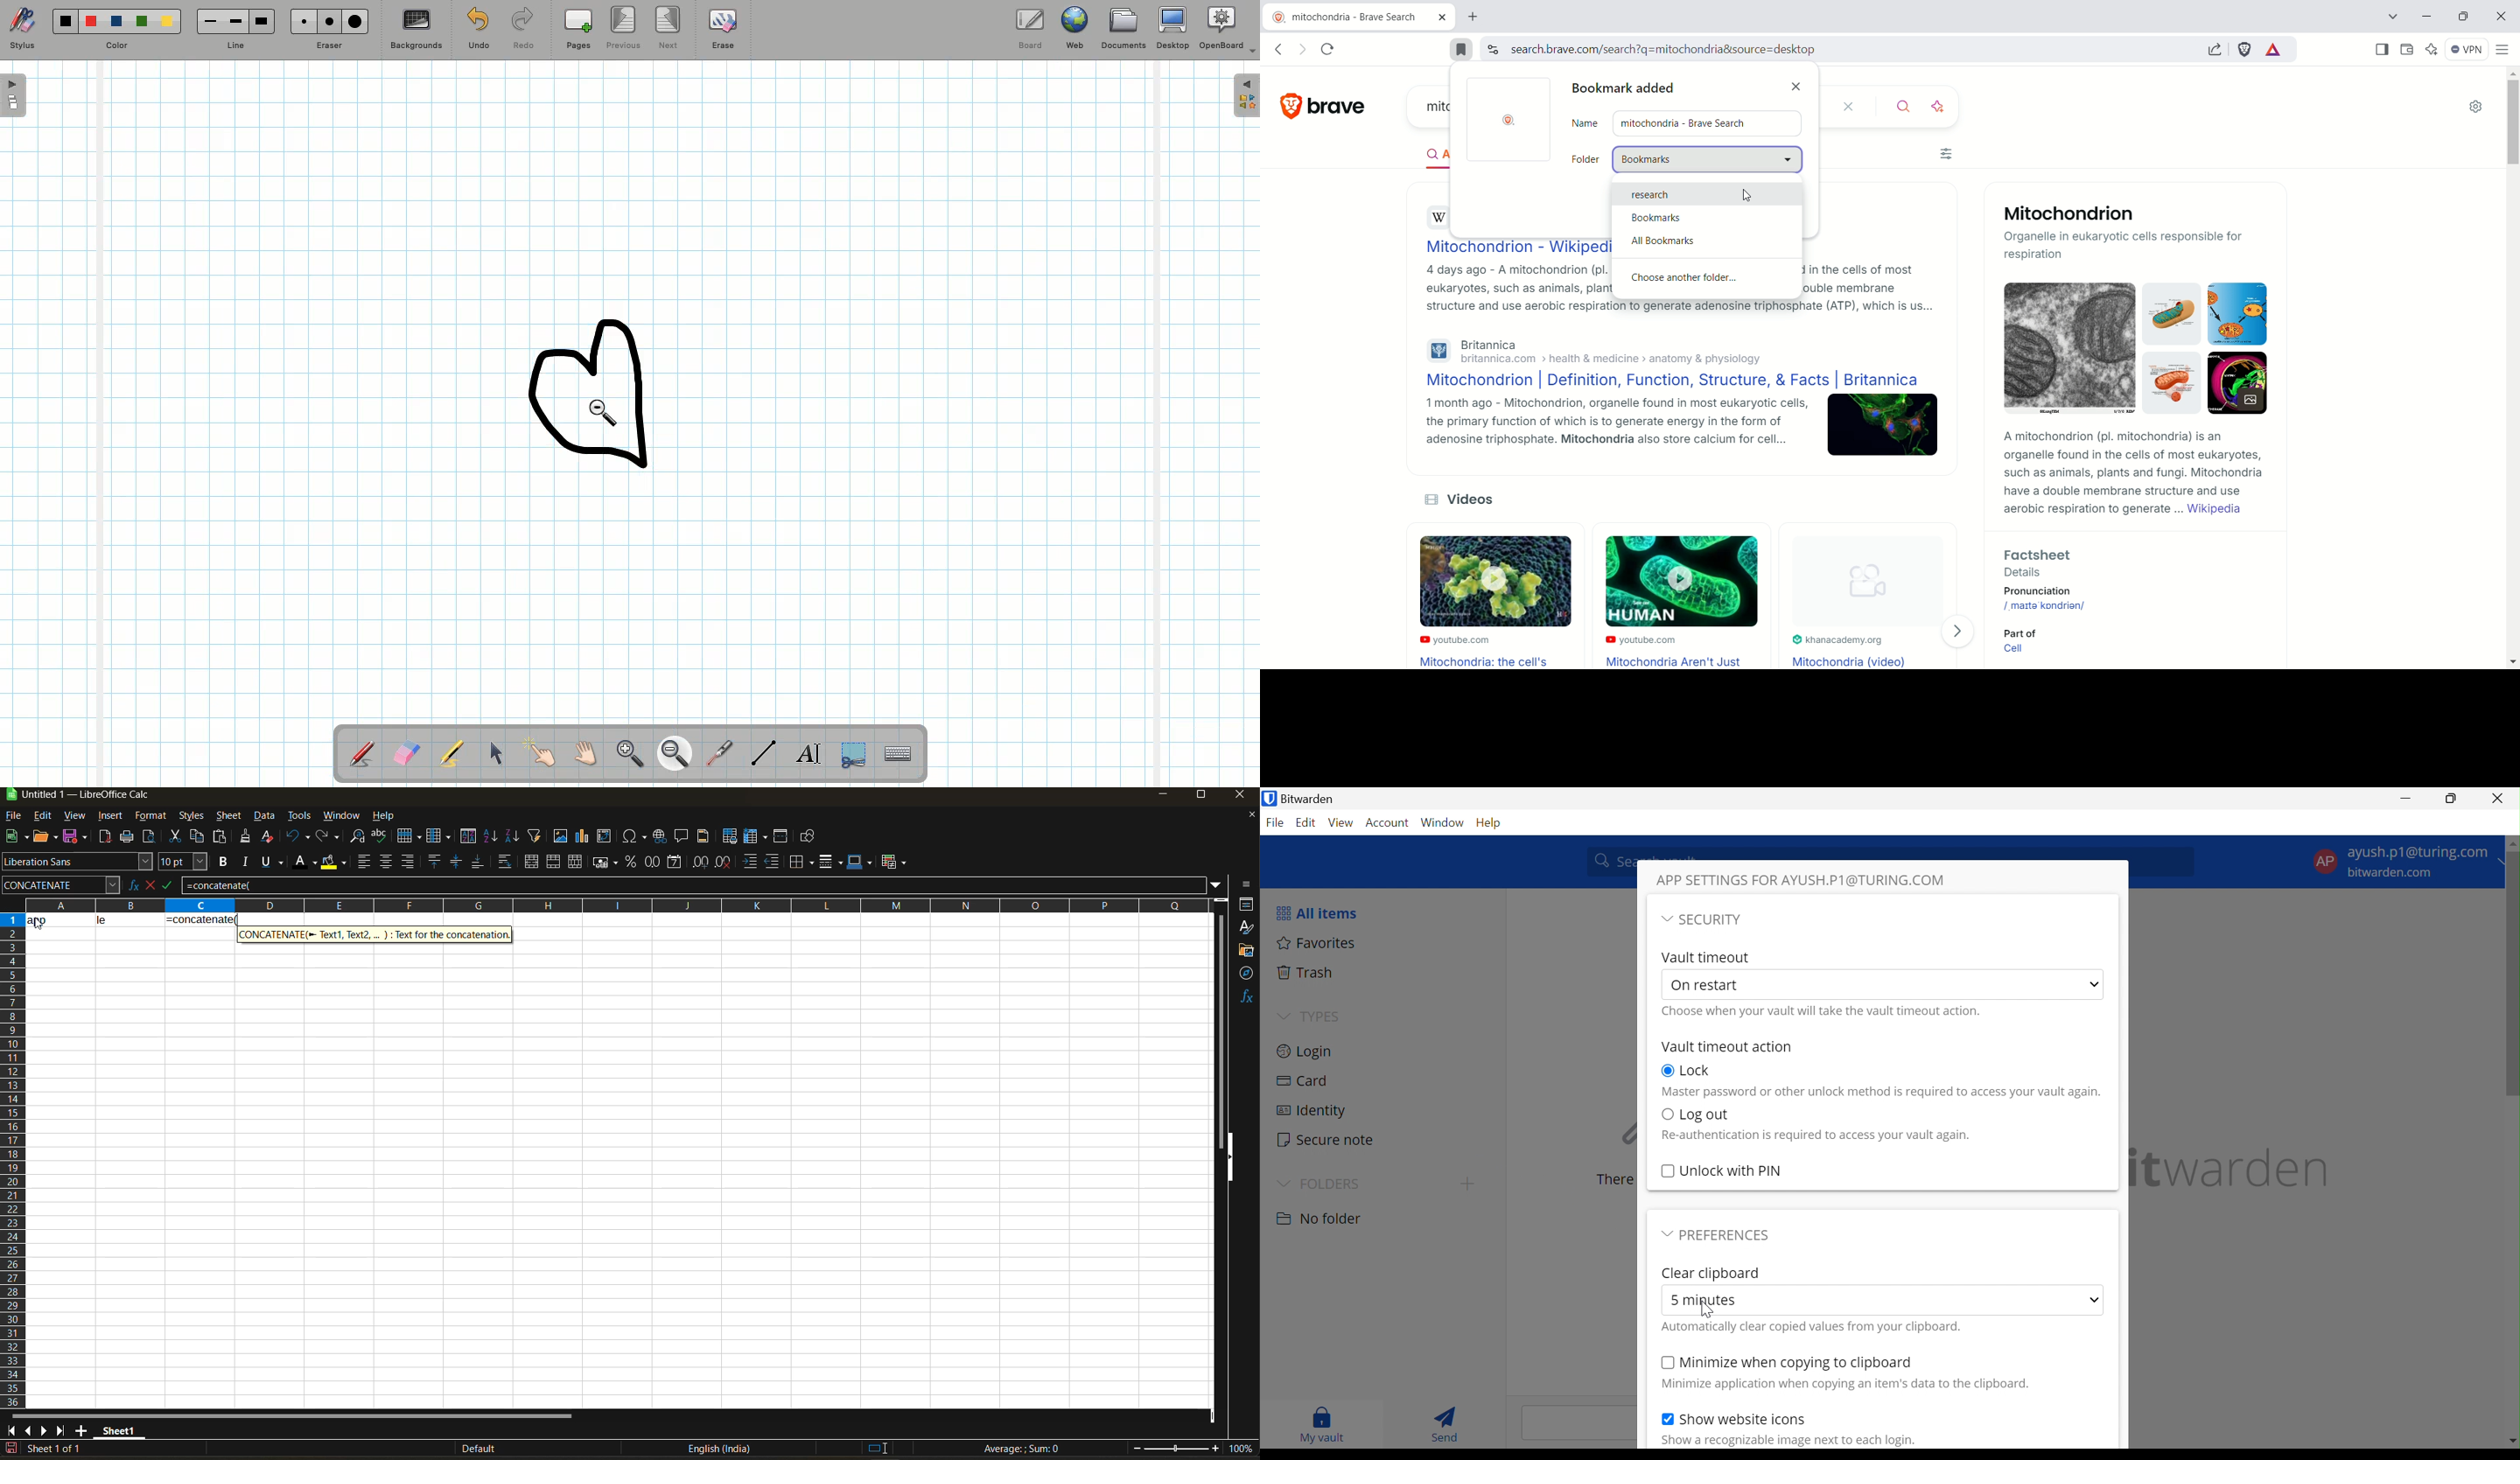  Describe the element at coordinates (1811, 1327) in the screenshot. I see `Automatically clear copied values from your clipboard.` at that location.